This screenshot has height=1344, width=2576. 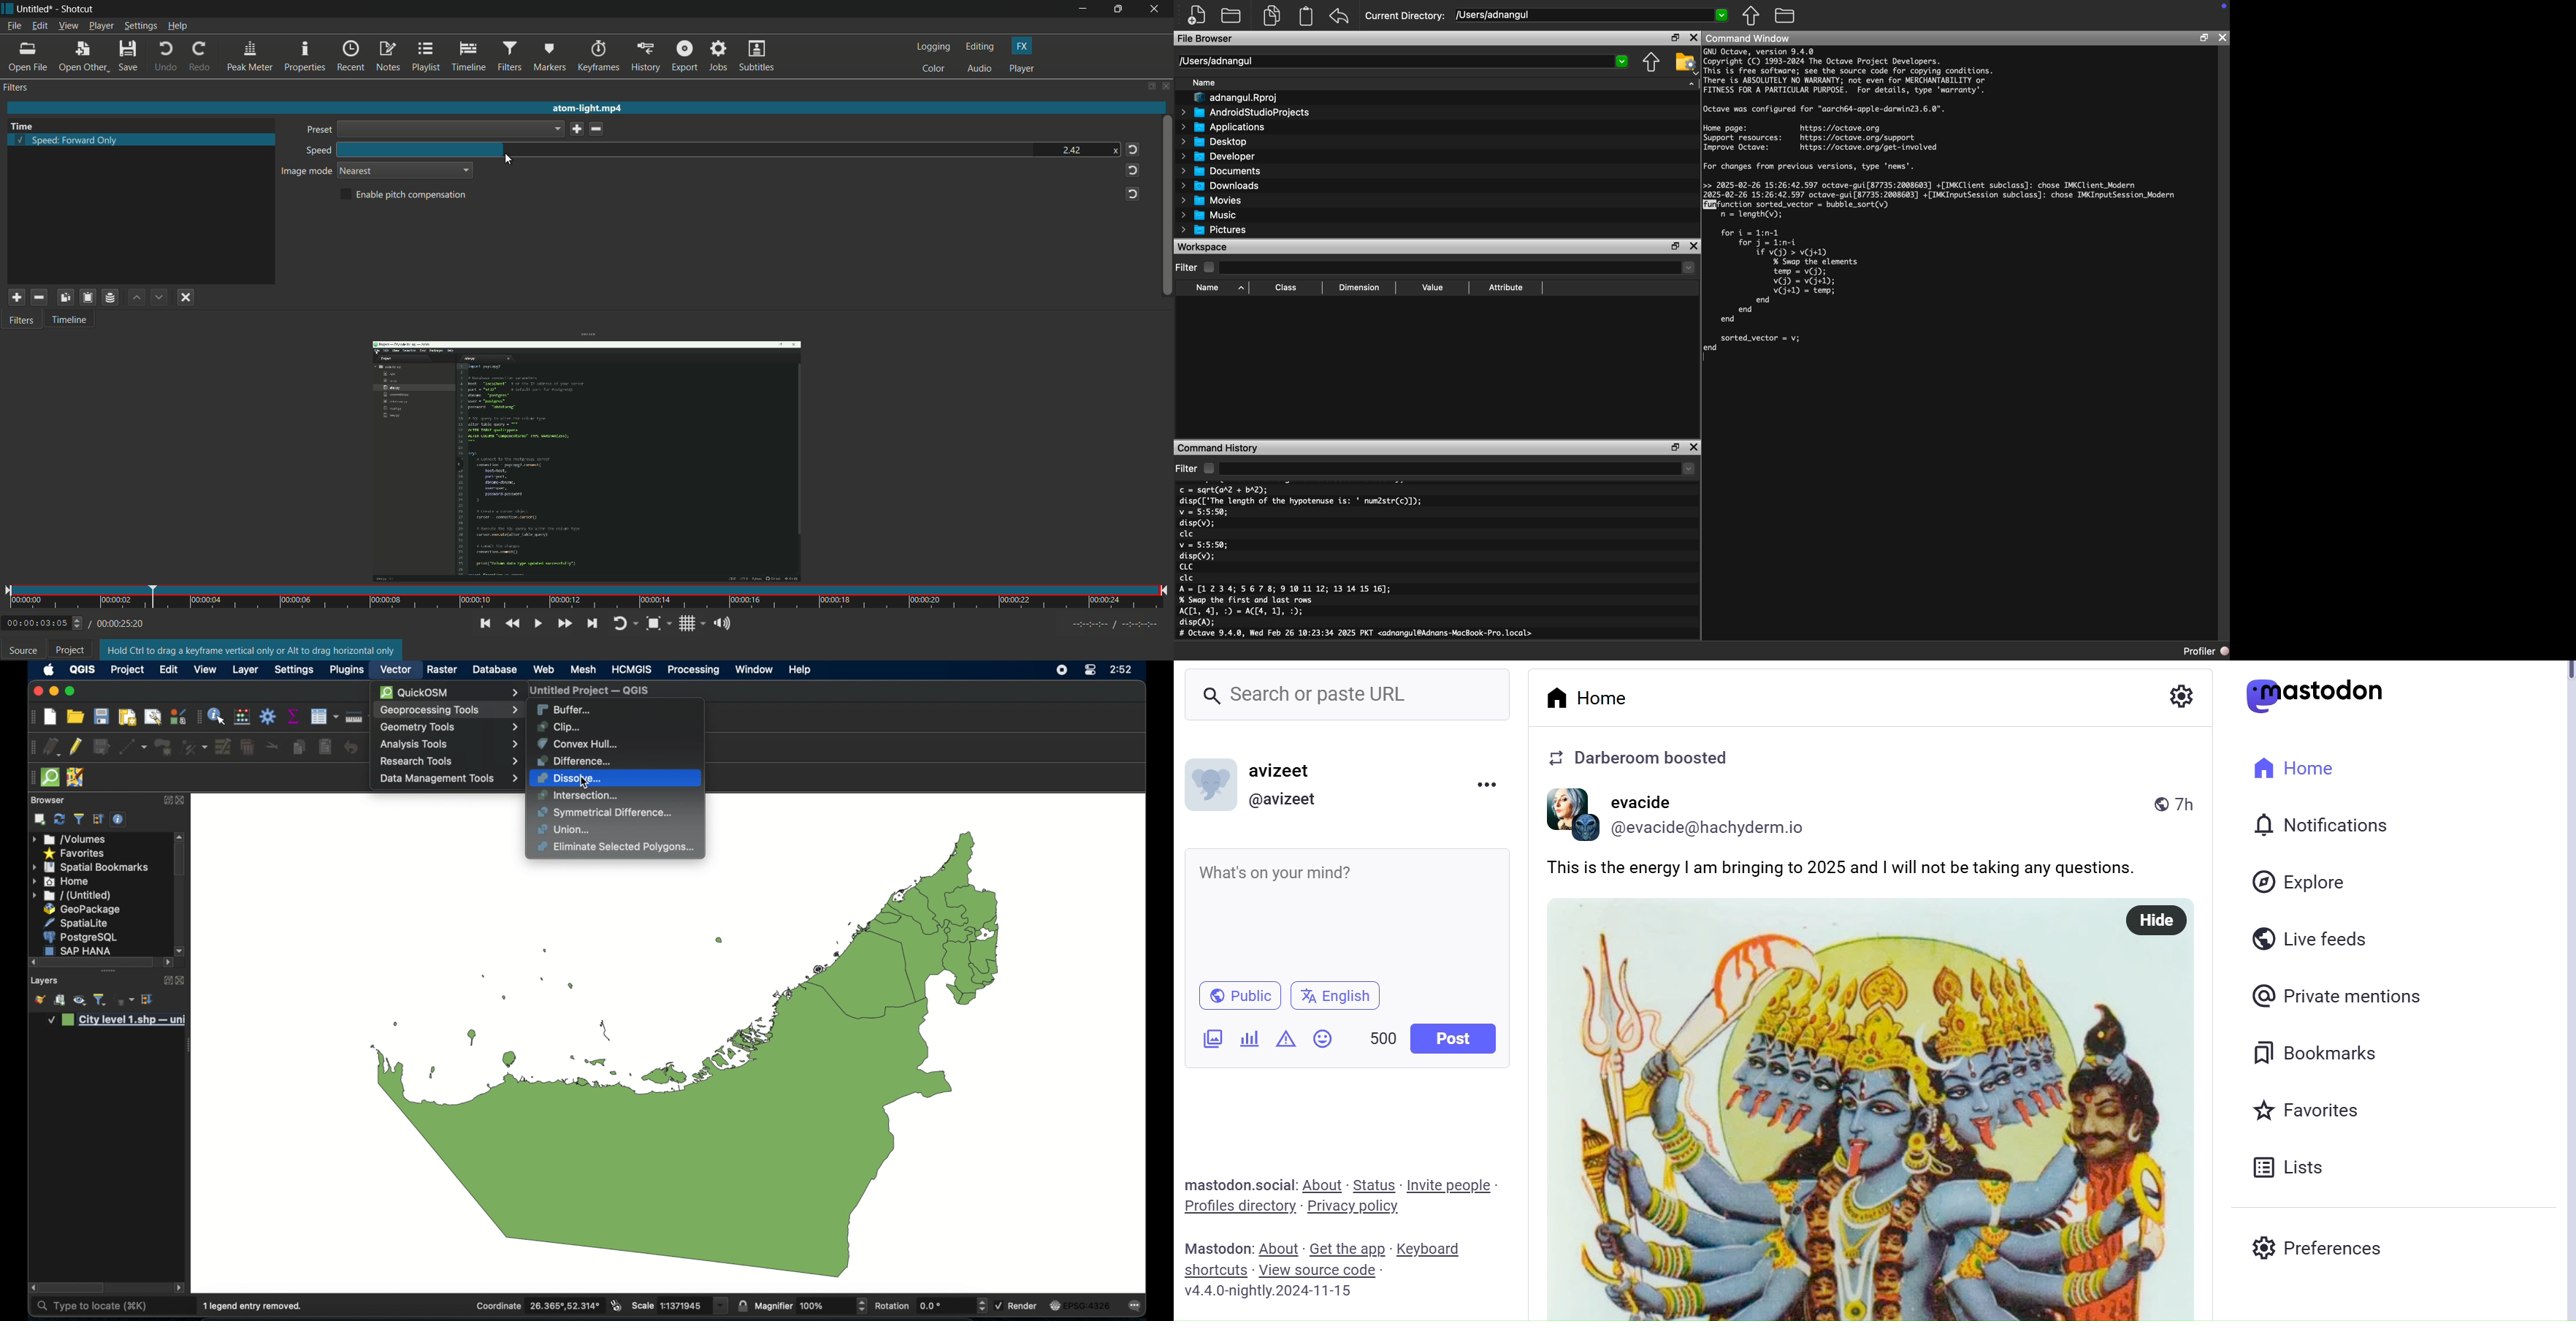 I want to click on Search bar, so click(x=1345, y=693).